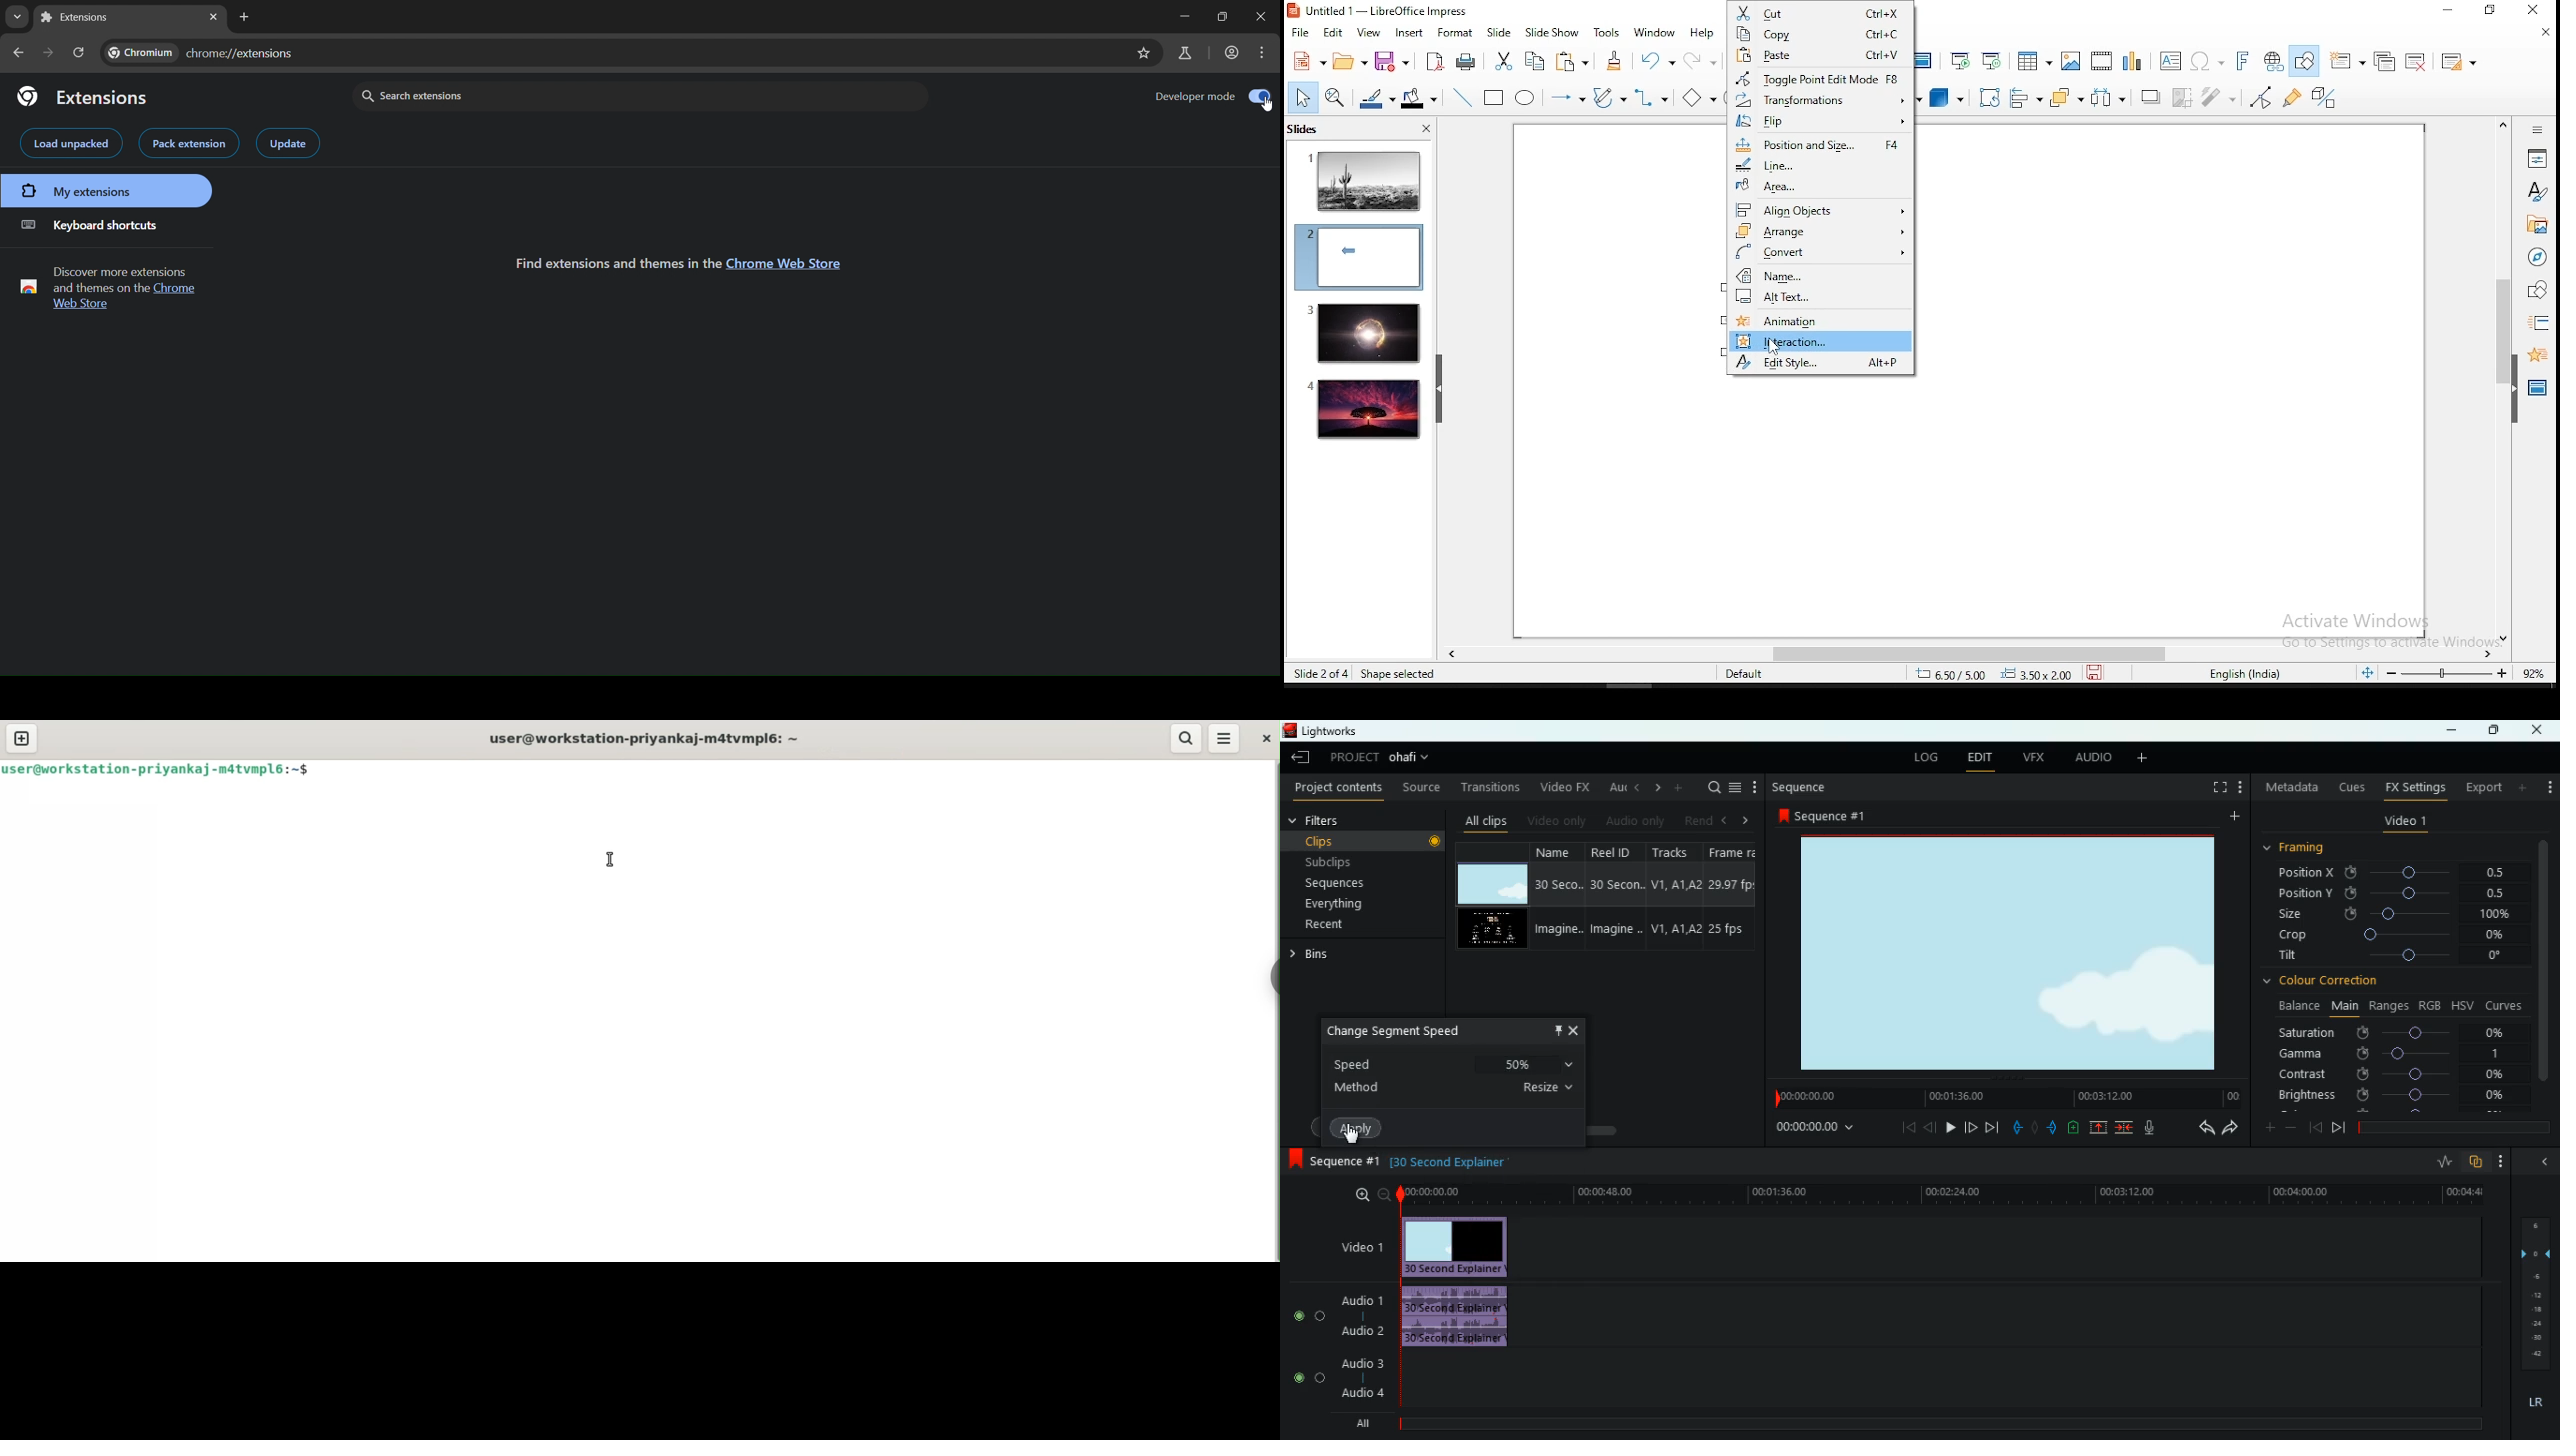 This screenshot has height=1456, width=2576. Describe the element at coordinates (1746, 674) in the screenshot. I see `default` at that location.